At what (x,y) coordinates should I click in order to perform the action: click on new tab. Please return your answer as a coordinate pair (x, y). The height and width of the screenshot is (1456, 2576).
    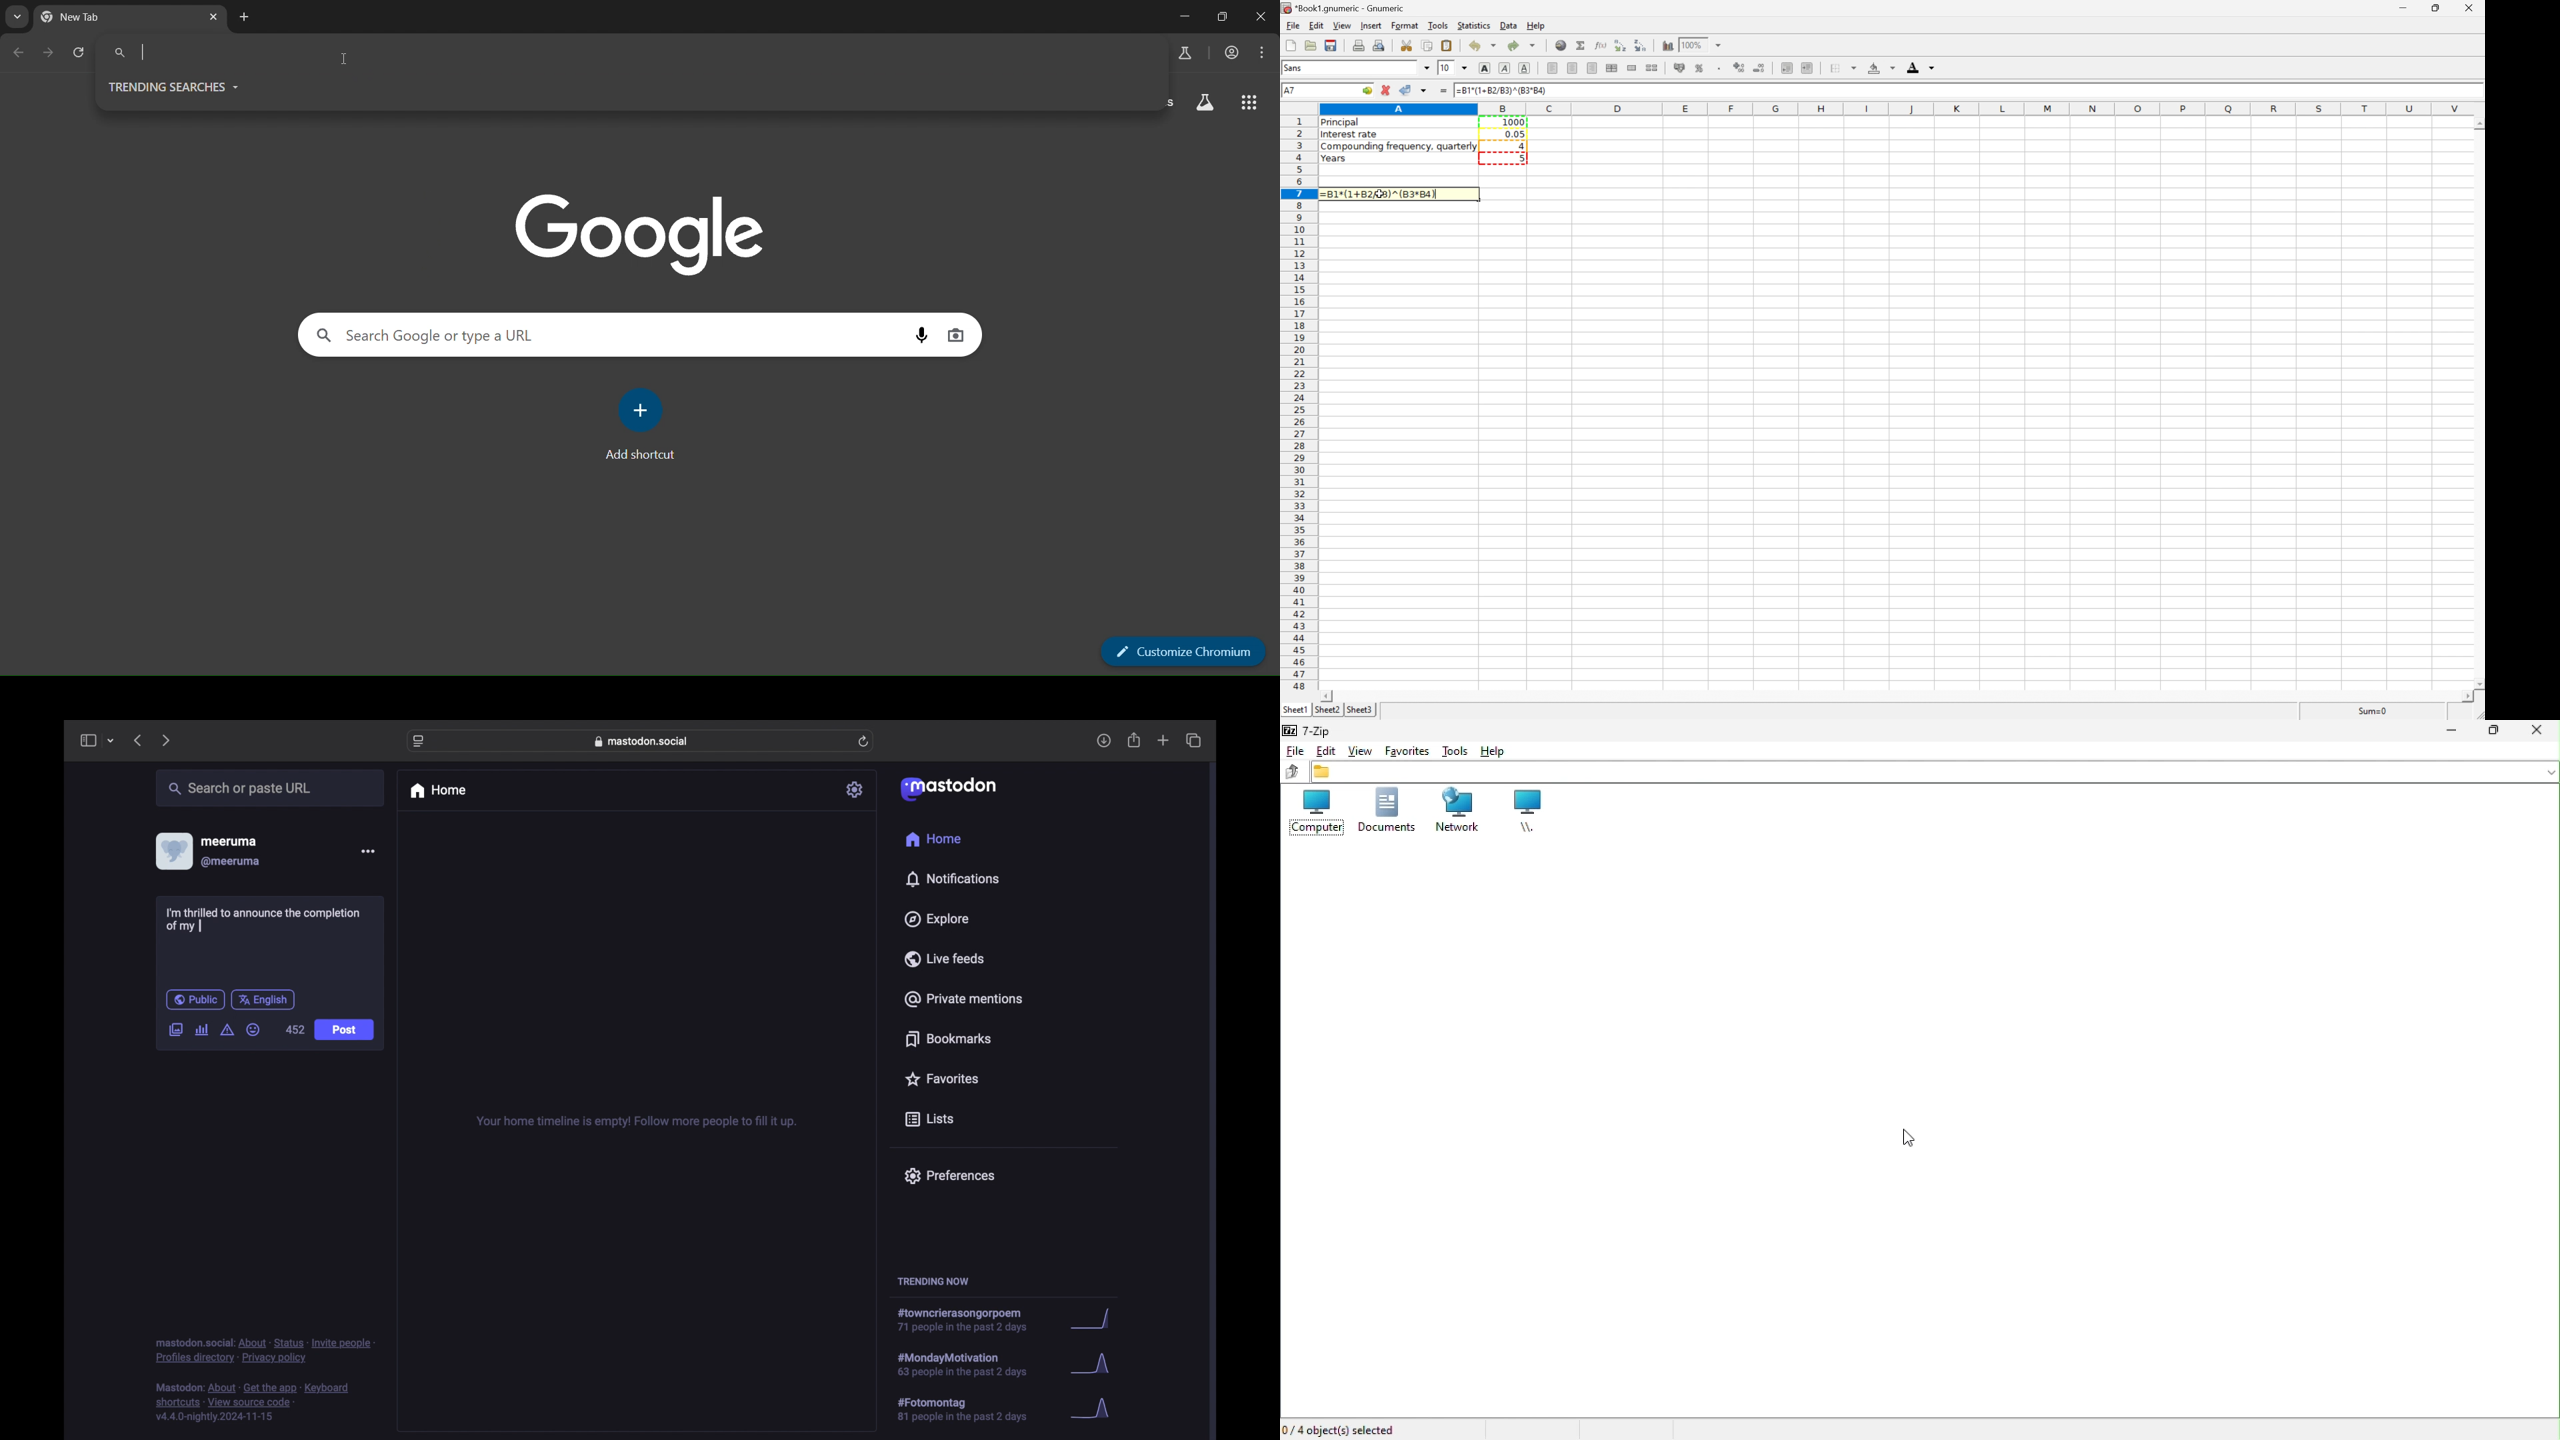
    Looking at the image, I should click on (246, 17).